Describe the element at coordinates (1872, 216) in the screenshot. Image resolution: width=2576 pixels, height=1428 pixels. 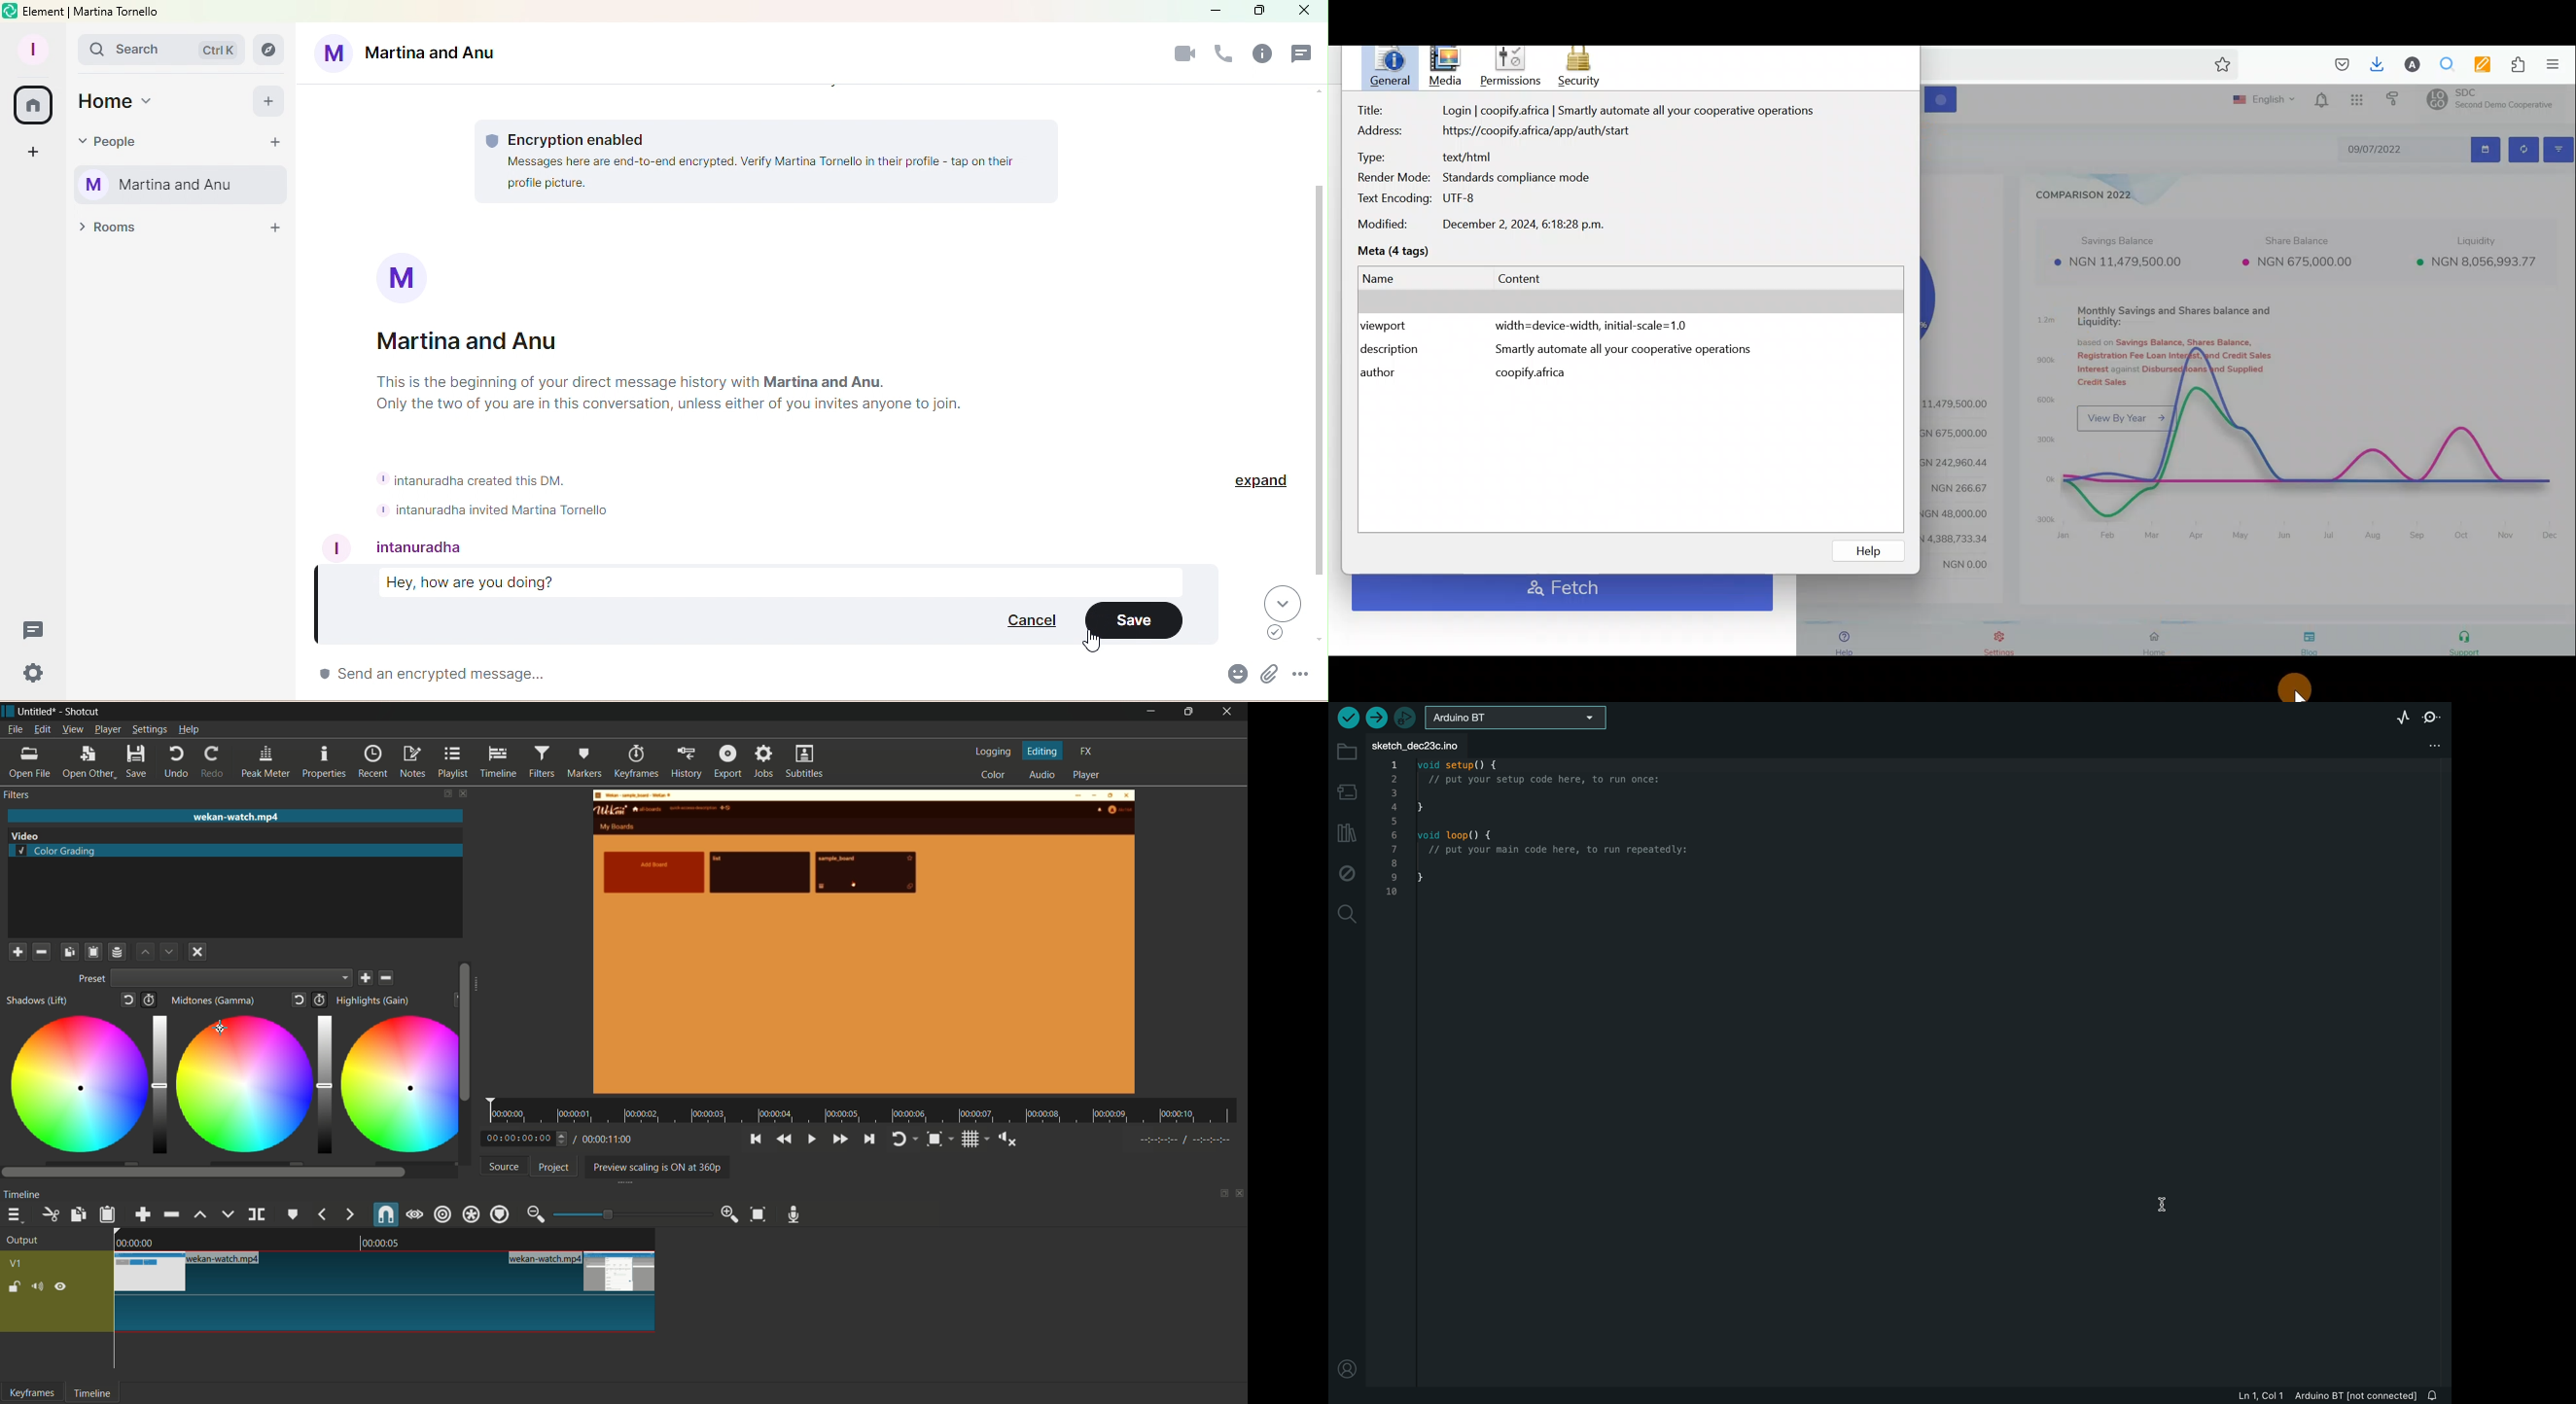
I see `Block` at that location.